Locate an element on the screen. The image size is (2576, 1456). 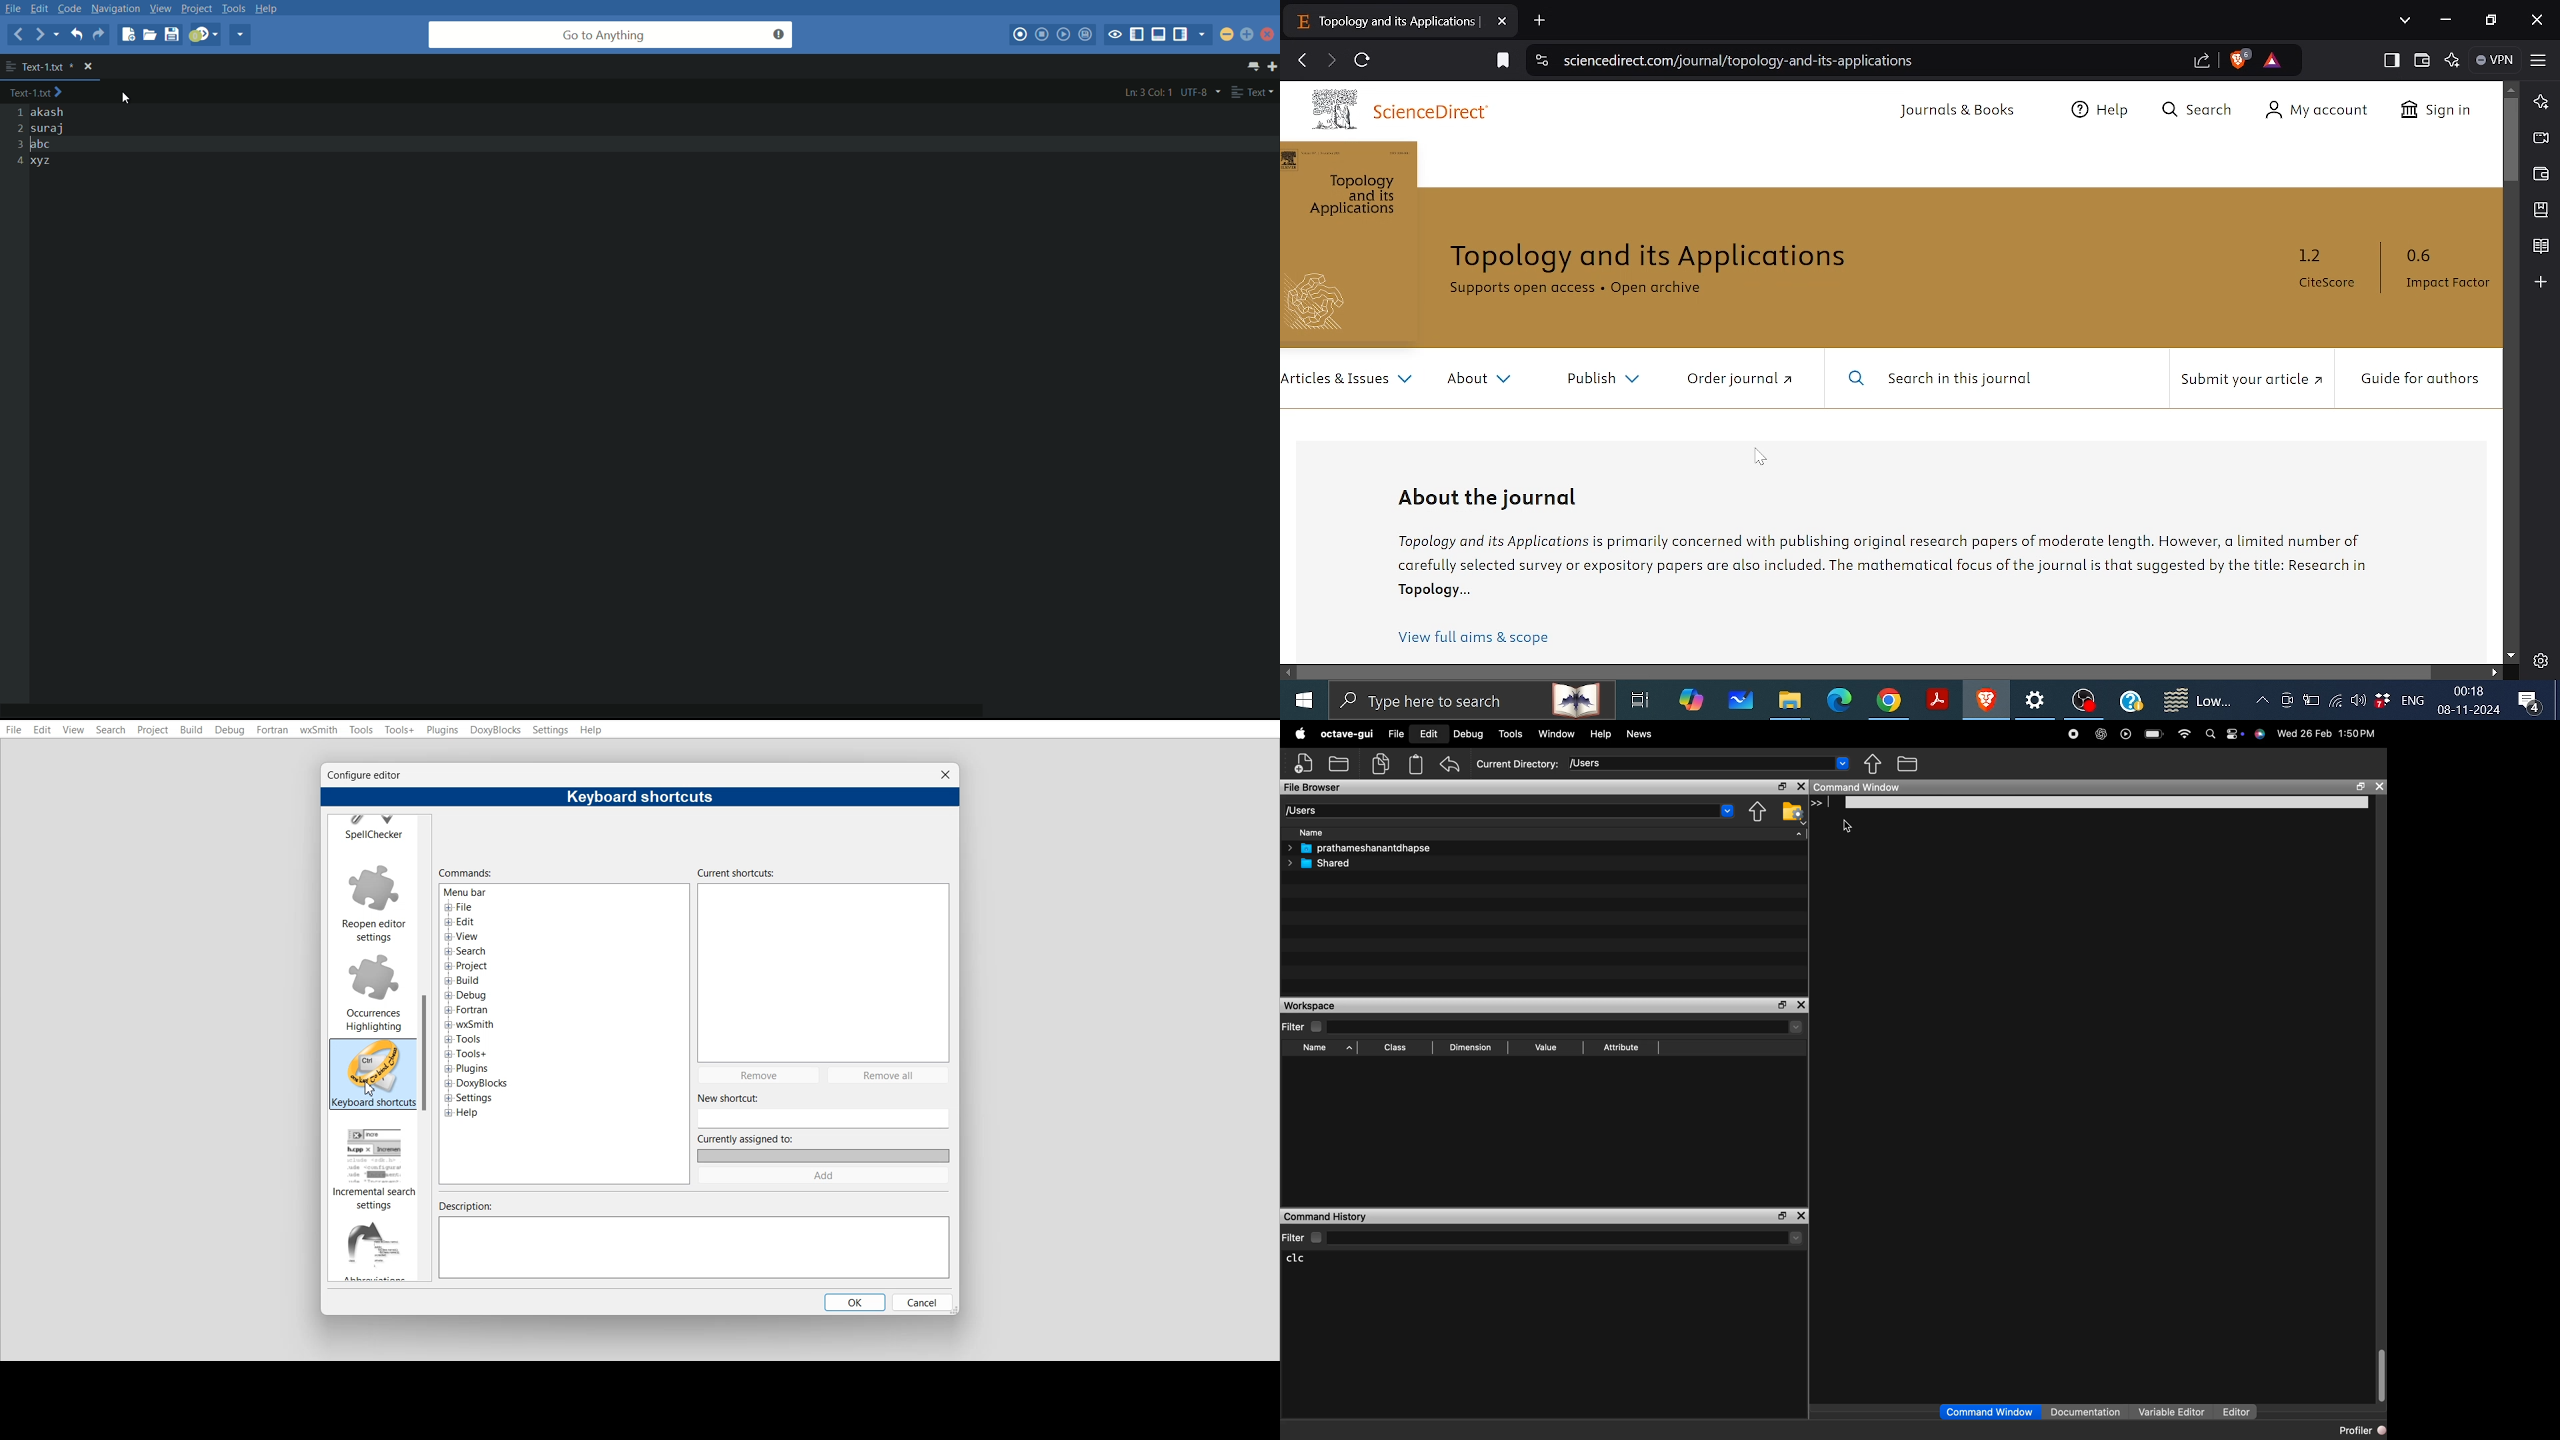
Help is located at coordinates (1600, 734).